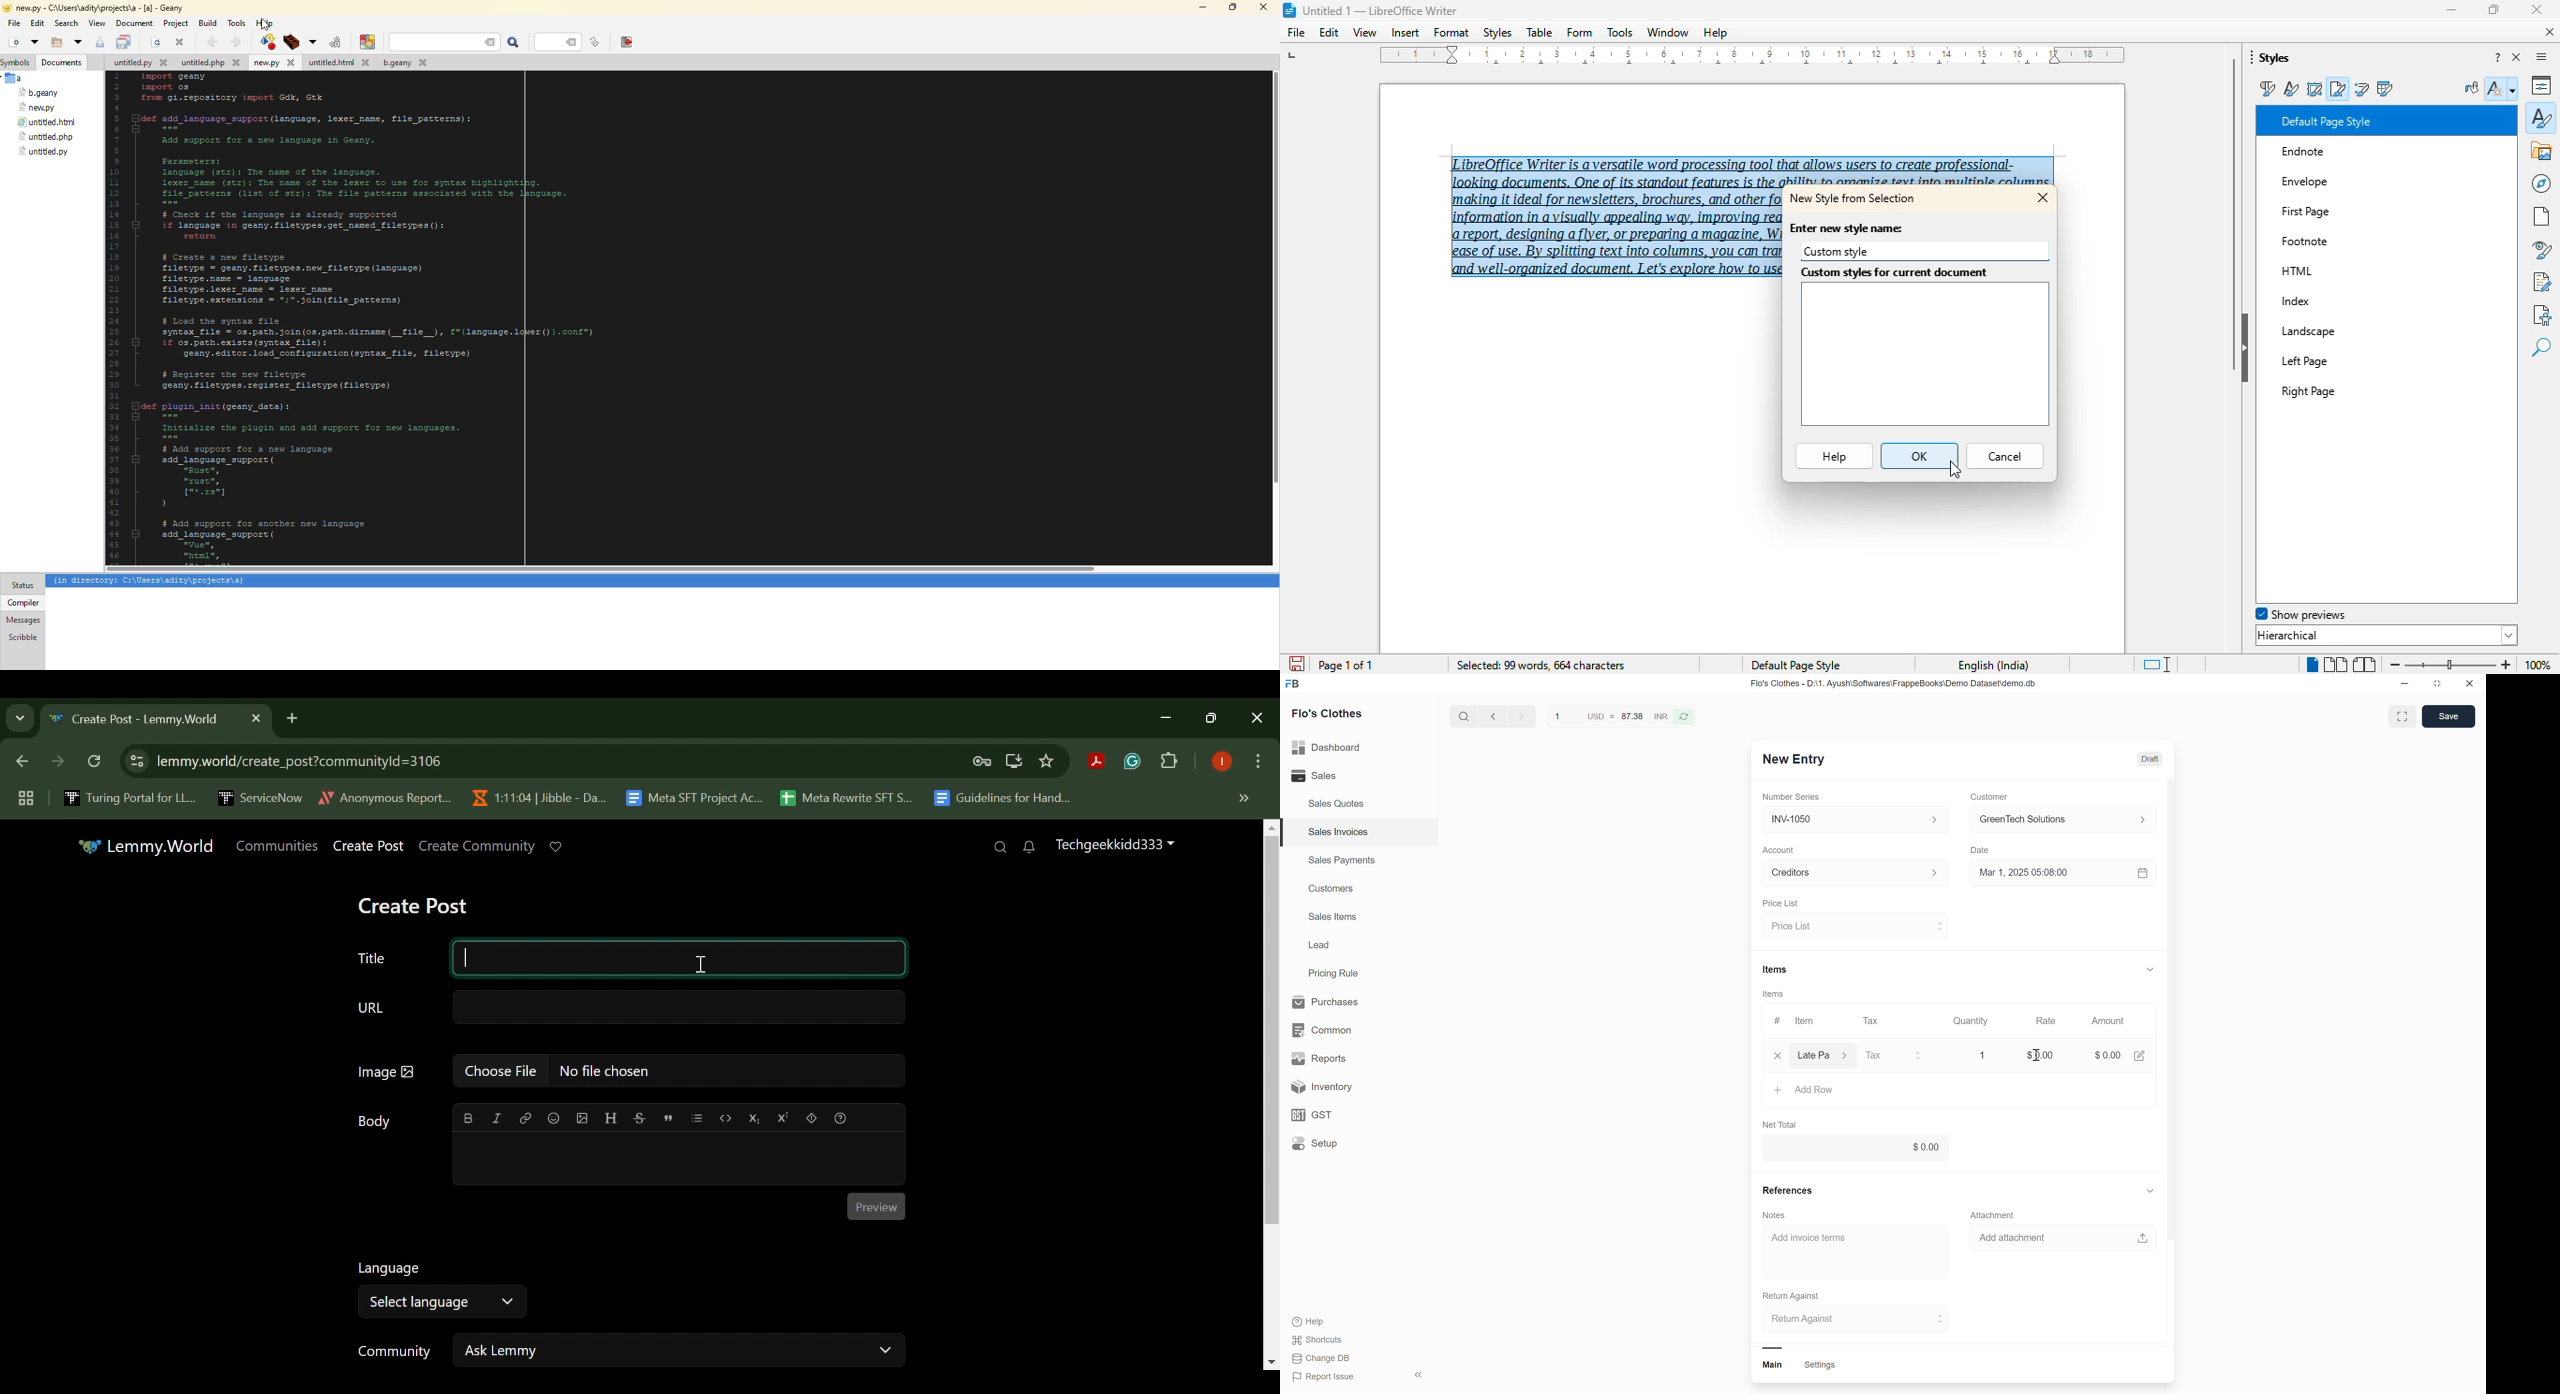  What do you see at coordinates (2299, 615) in the screenshot?
I see `show previews` at bounding box center [2299, 615].